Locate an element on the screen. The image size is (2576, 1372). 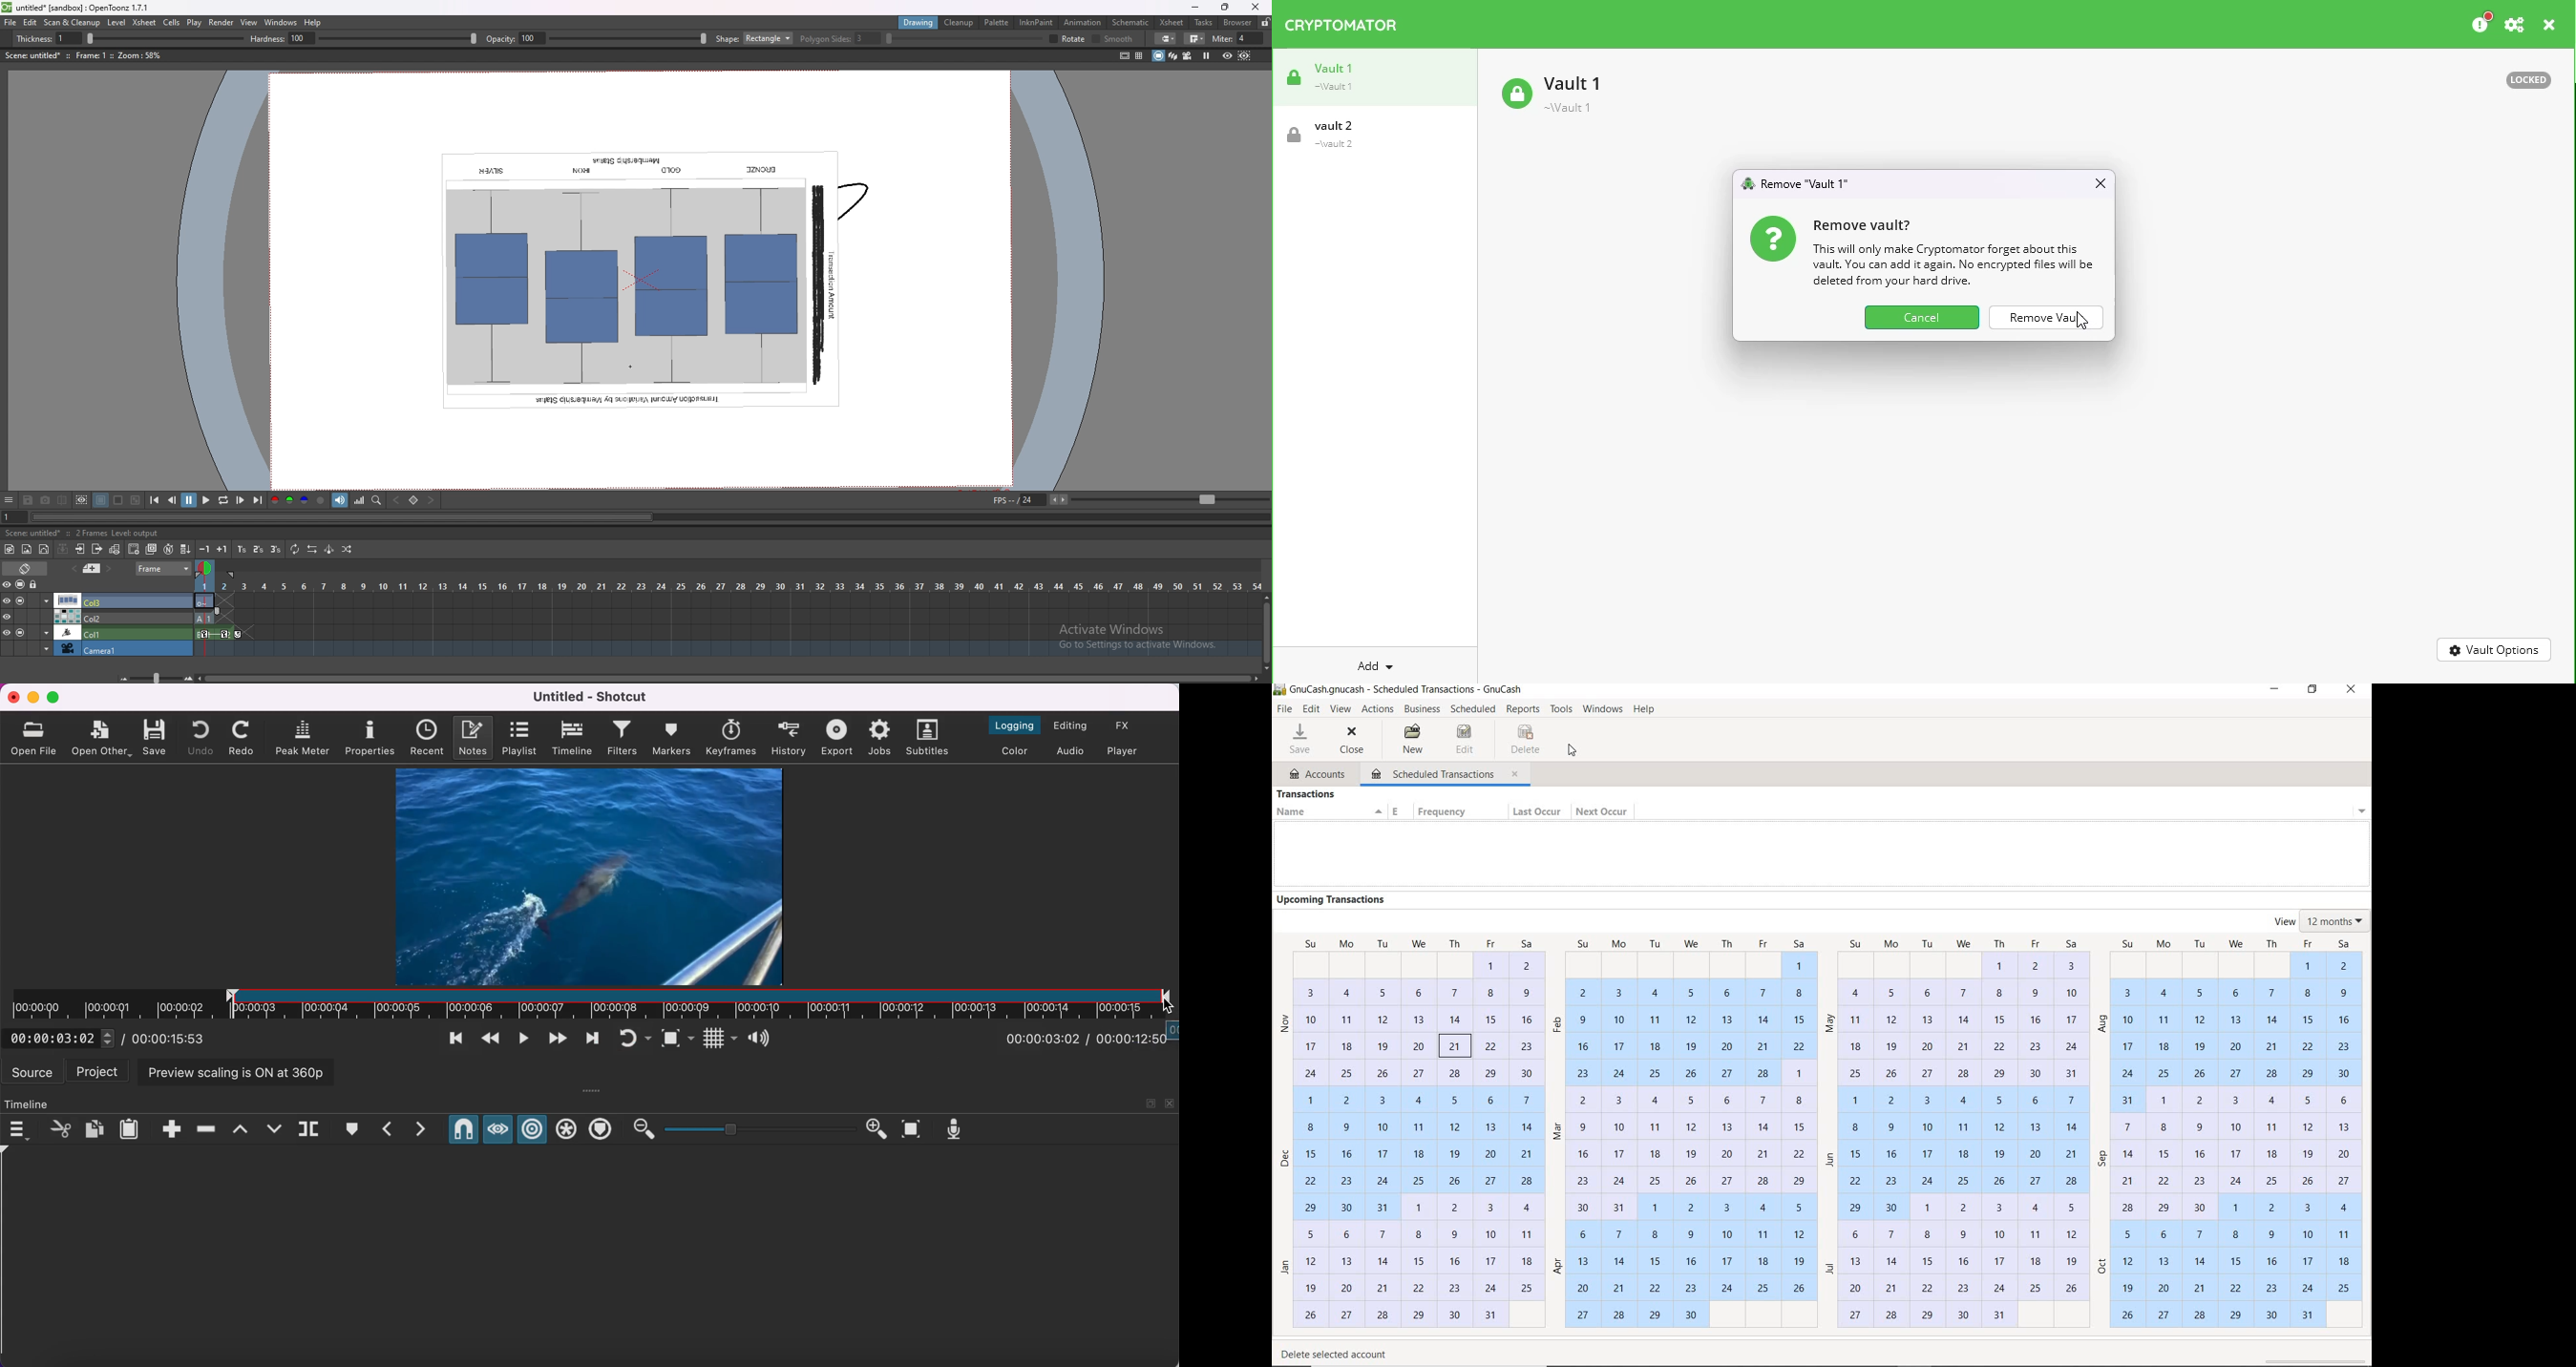
 is located at coordinates (676, 1038).